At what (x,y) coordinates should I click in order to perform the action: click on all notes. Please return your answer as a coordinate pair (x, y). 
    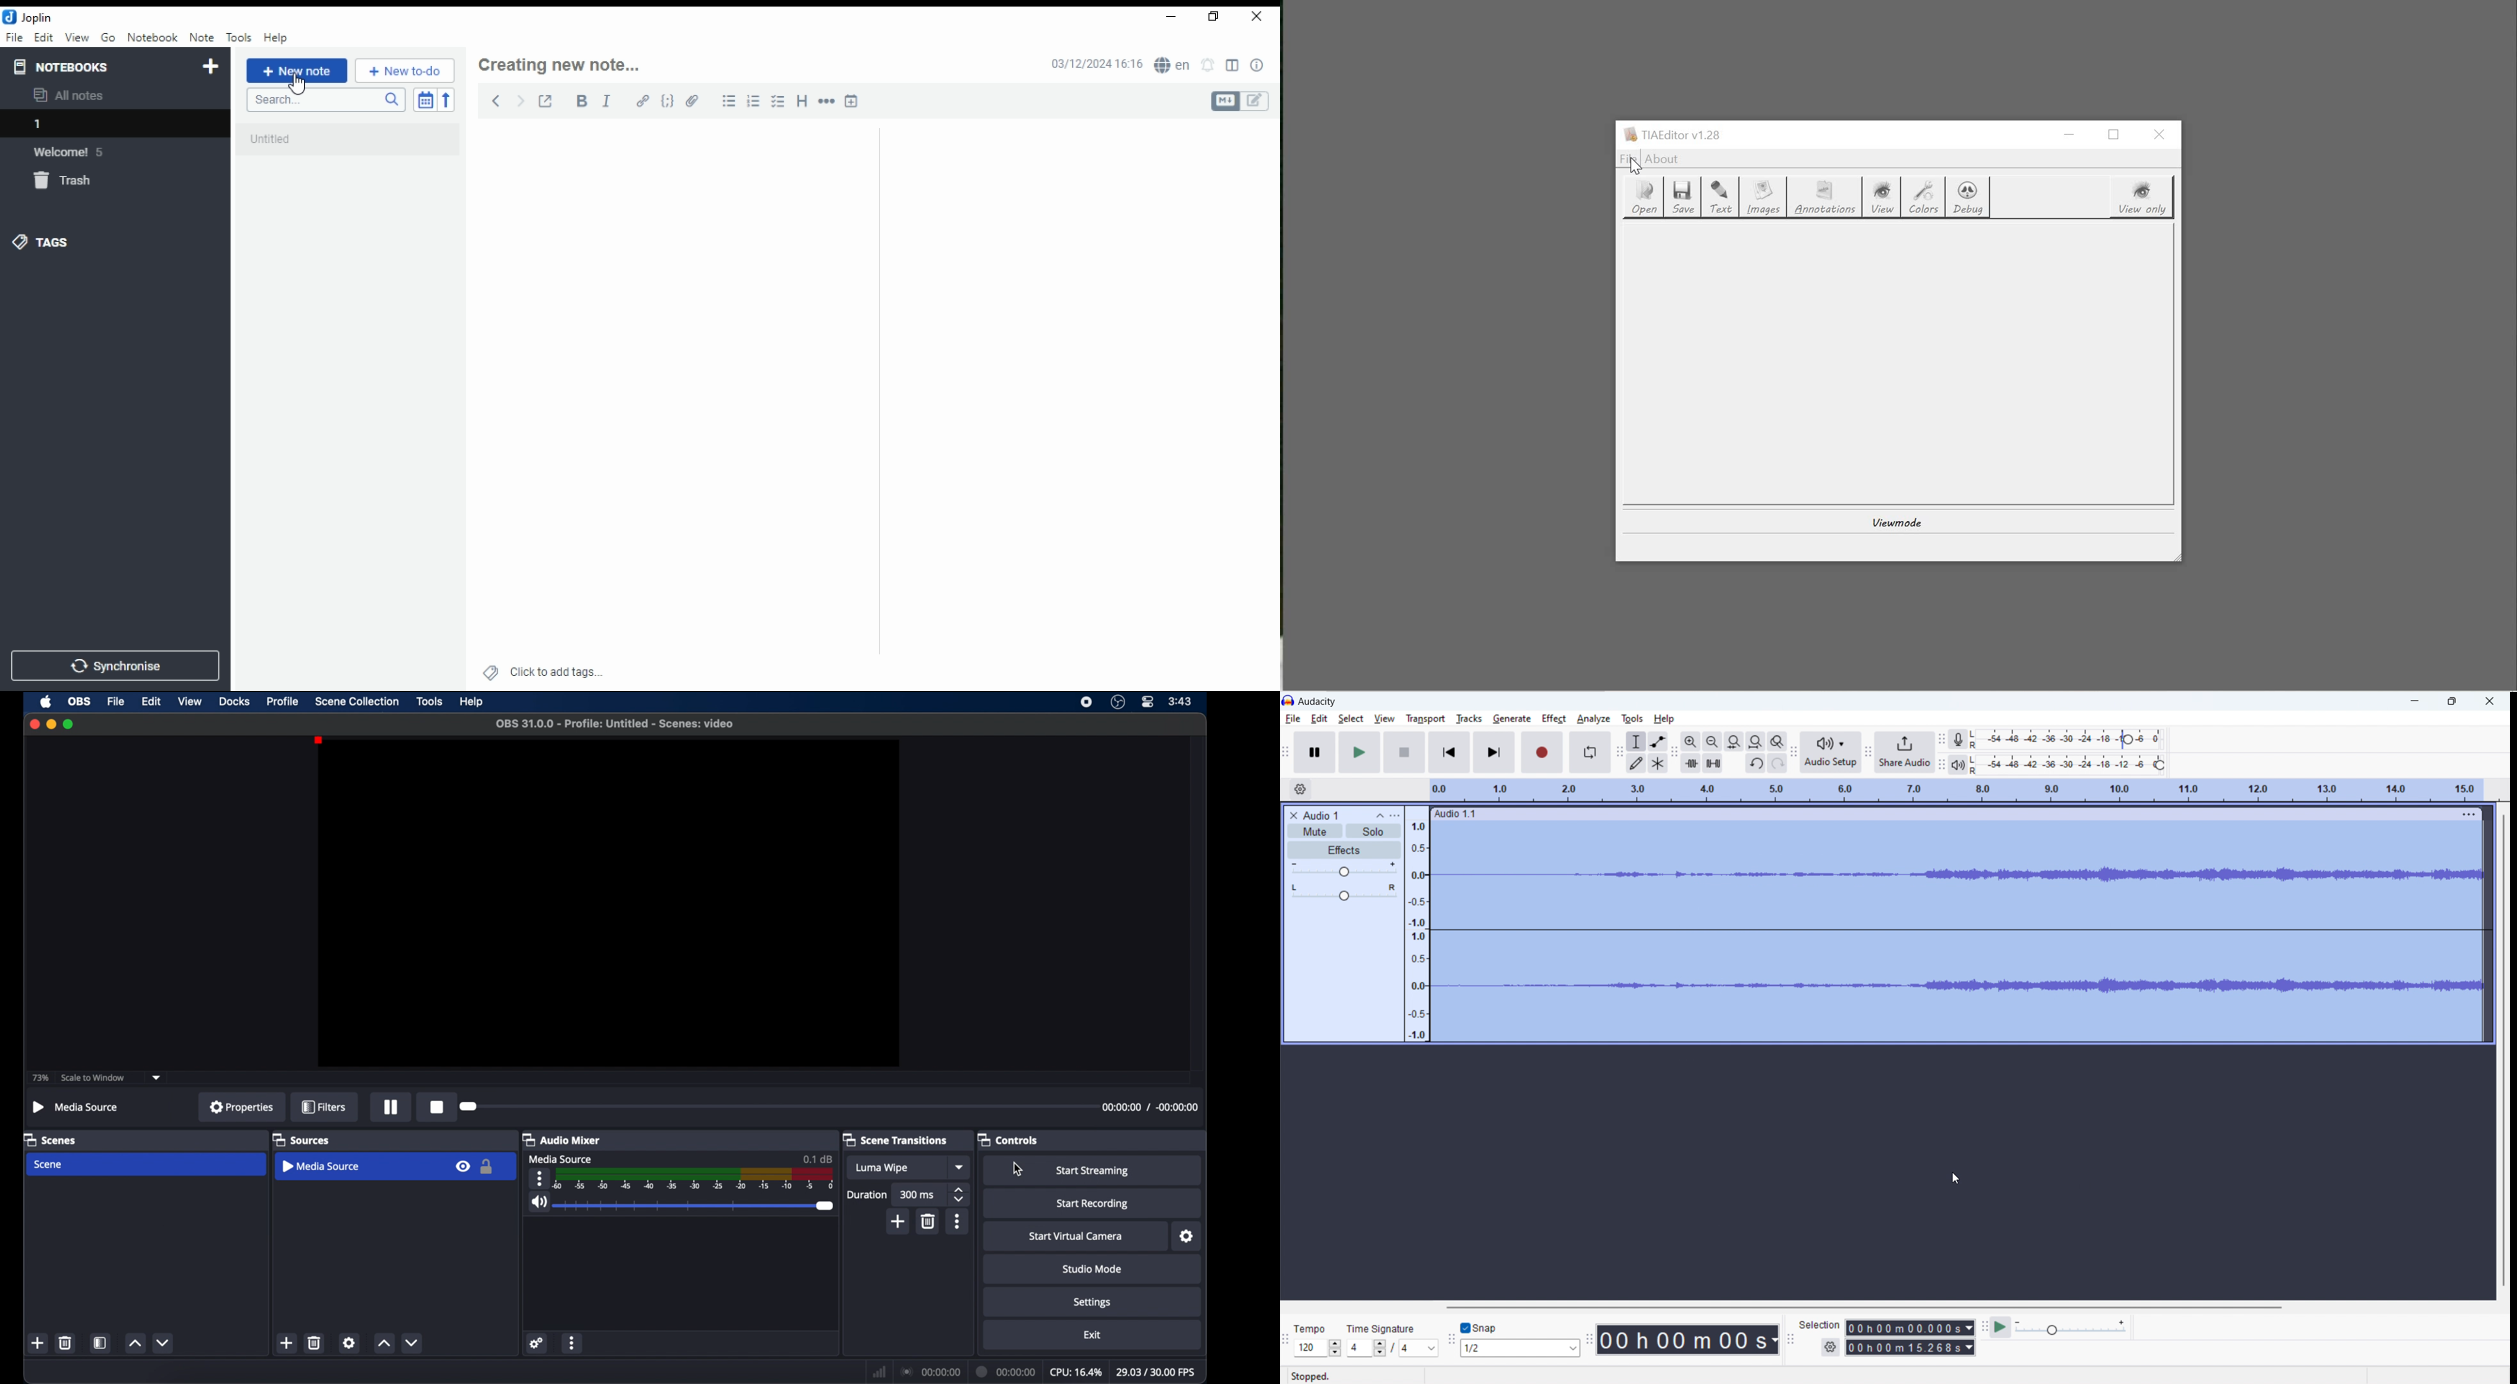
    Looking at the image, I should click on (74, 96).